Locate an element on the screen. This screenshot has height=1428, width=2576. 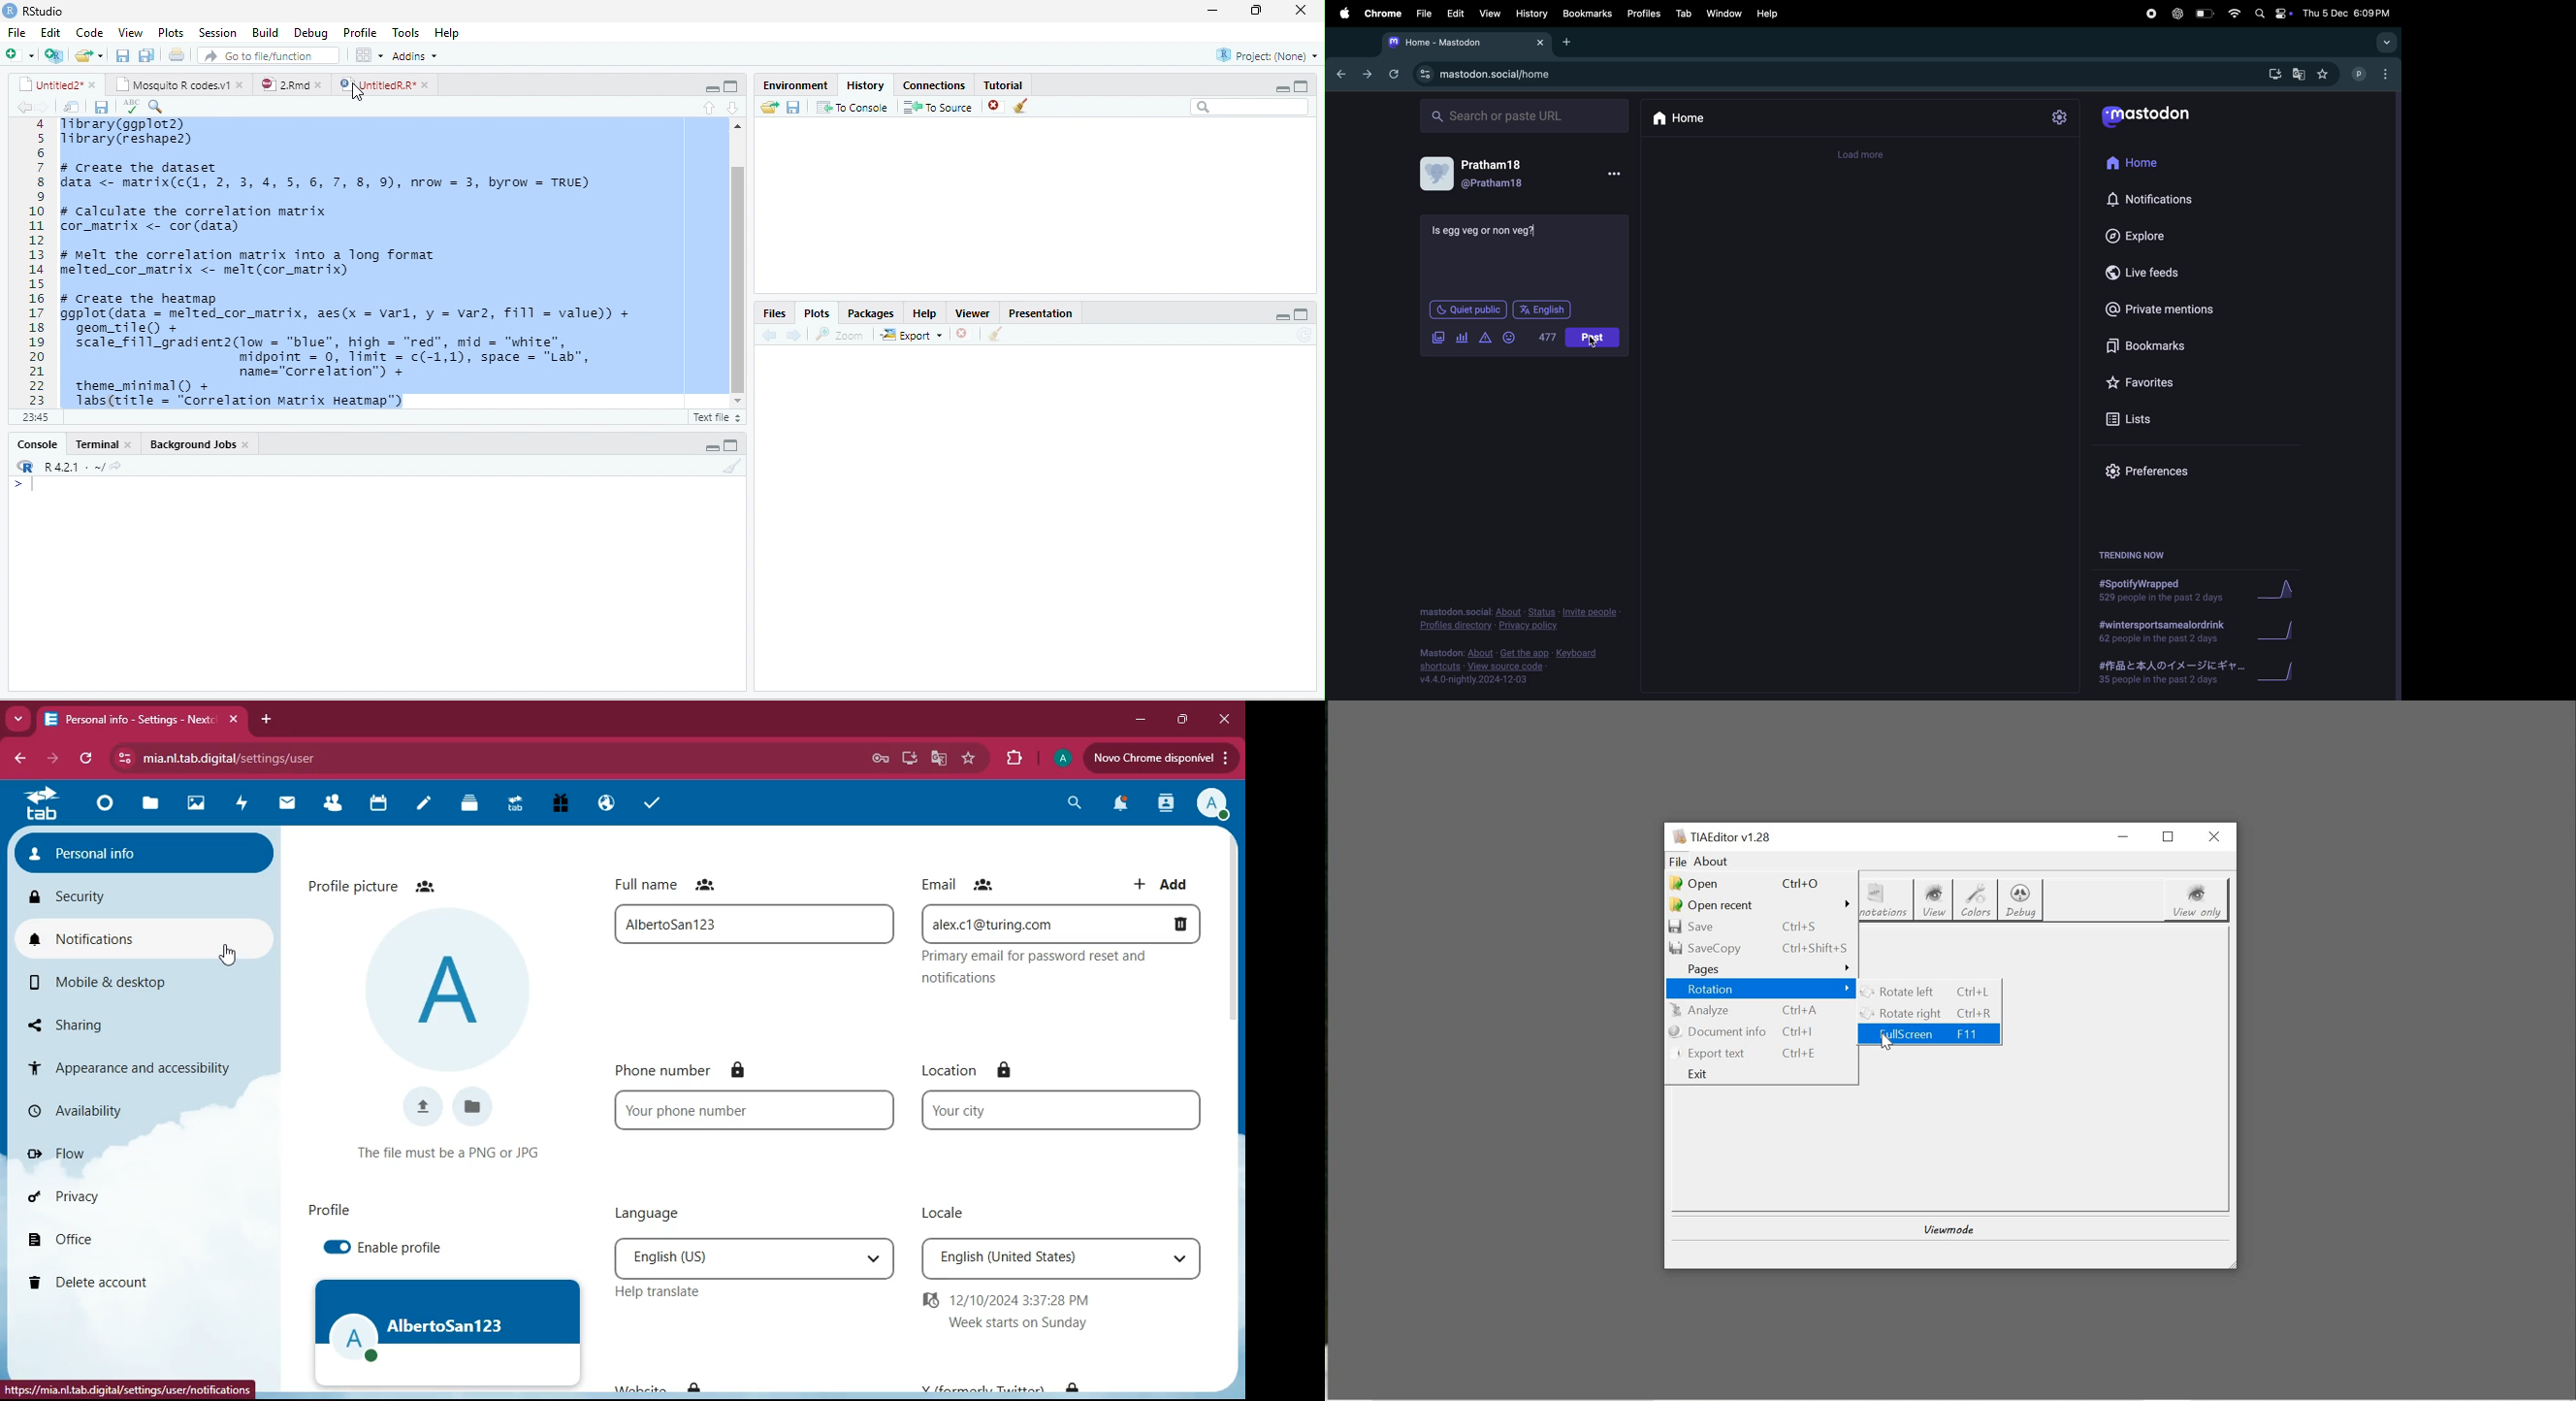
R SCRIPT is located at coordinates (713, 419).